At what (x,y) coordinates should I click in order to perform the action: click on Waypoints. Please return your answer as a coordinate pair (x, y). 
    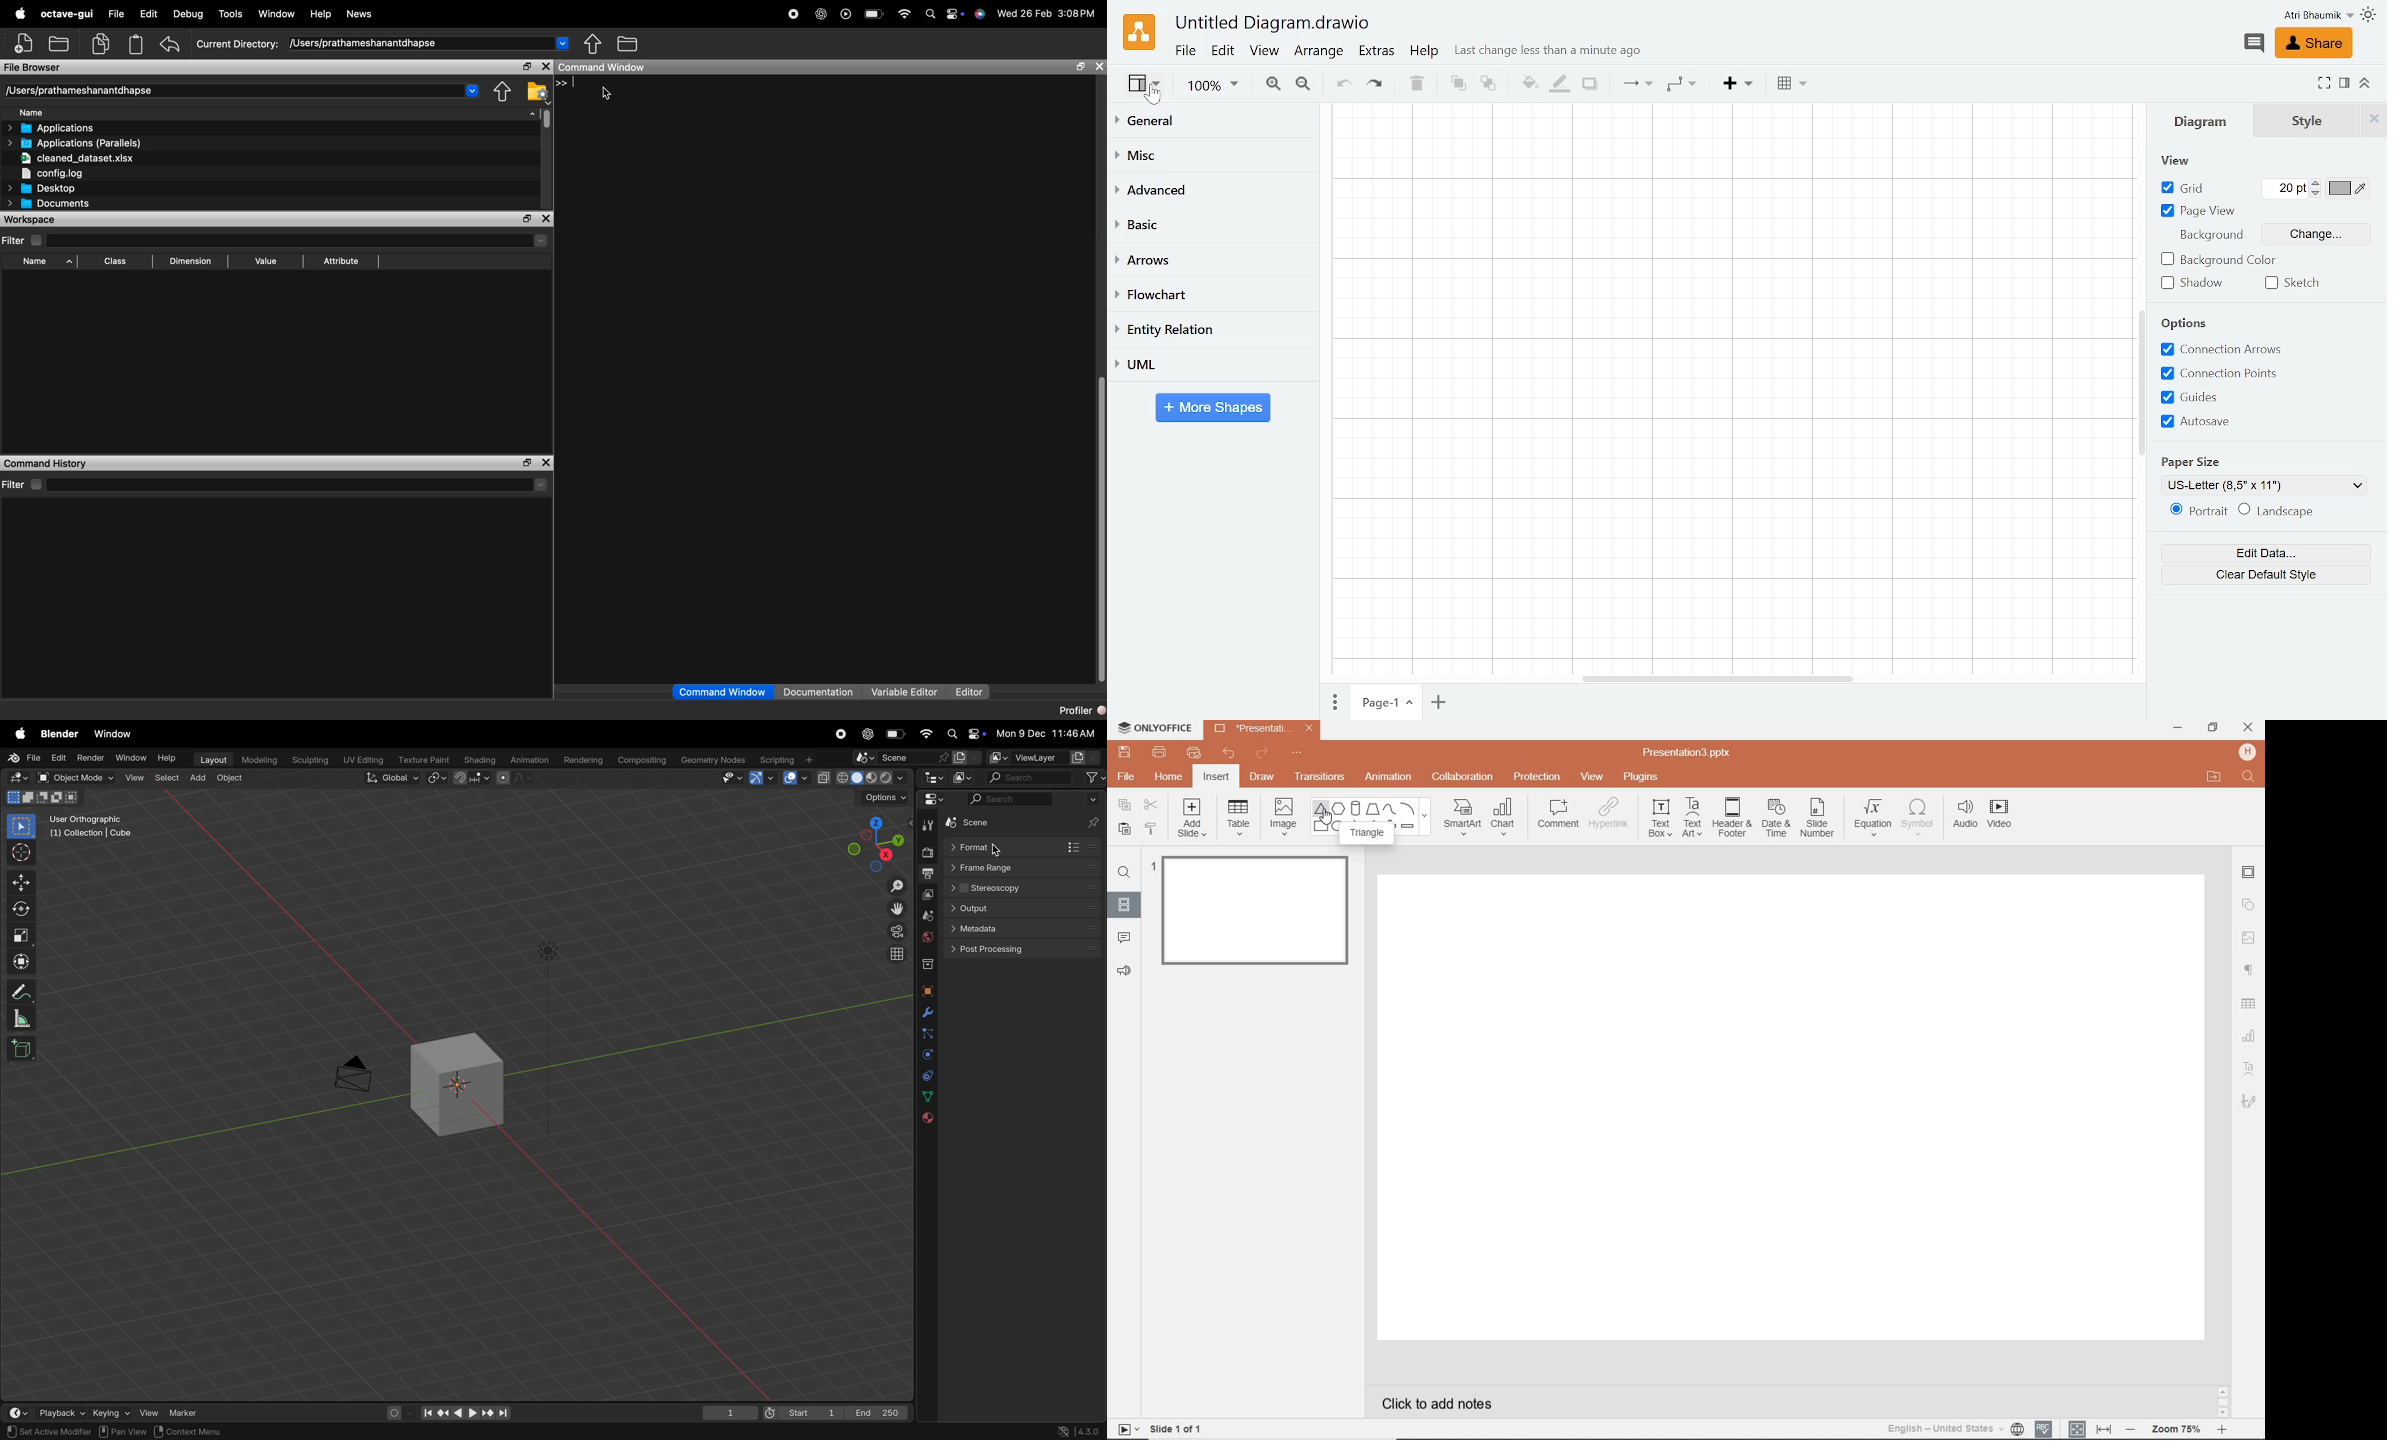
    Looking at the image, I should click on (1681, 85).